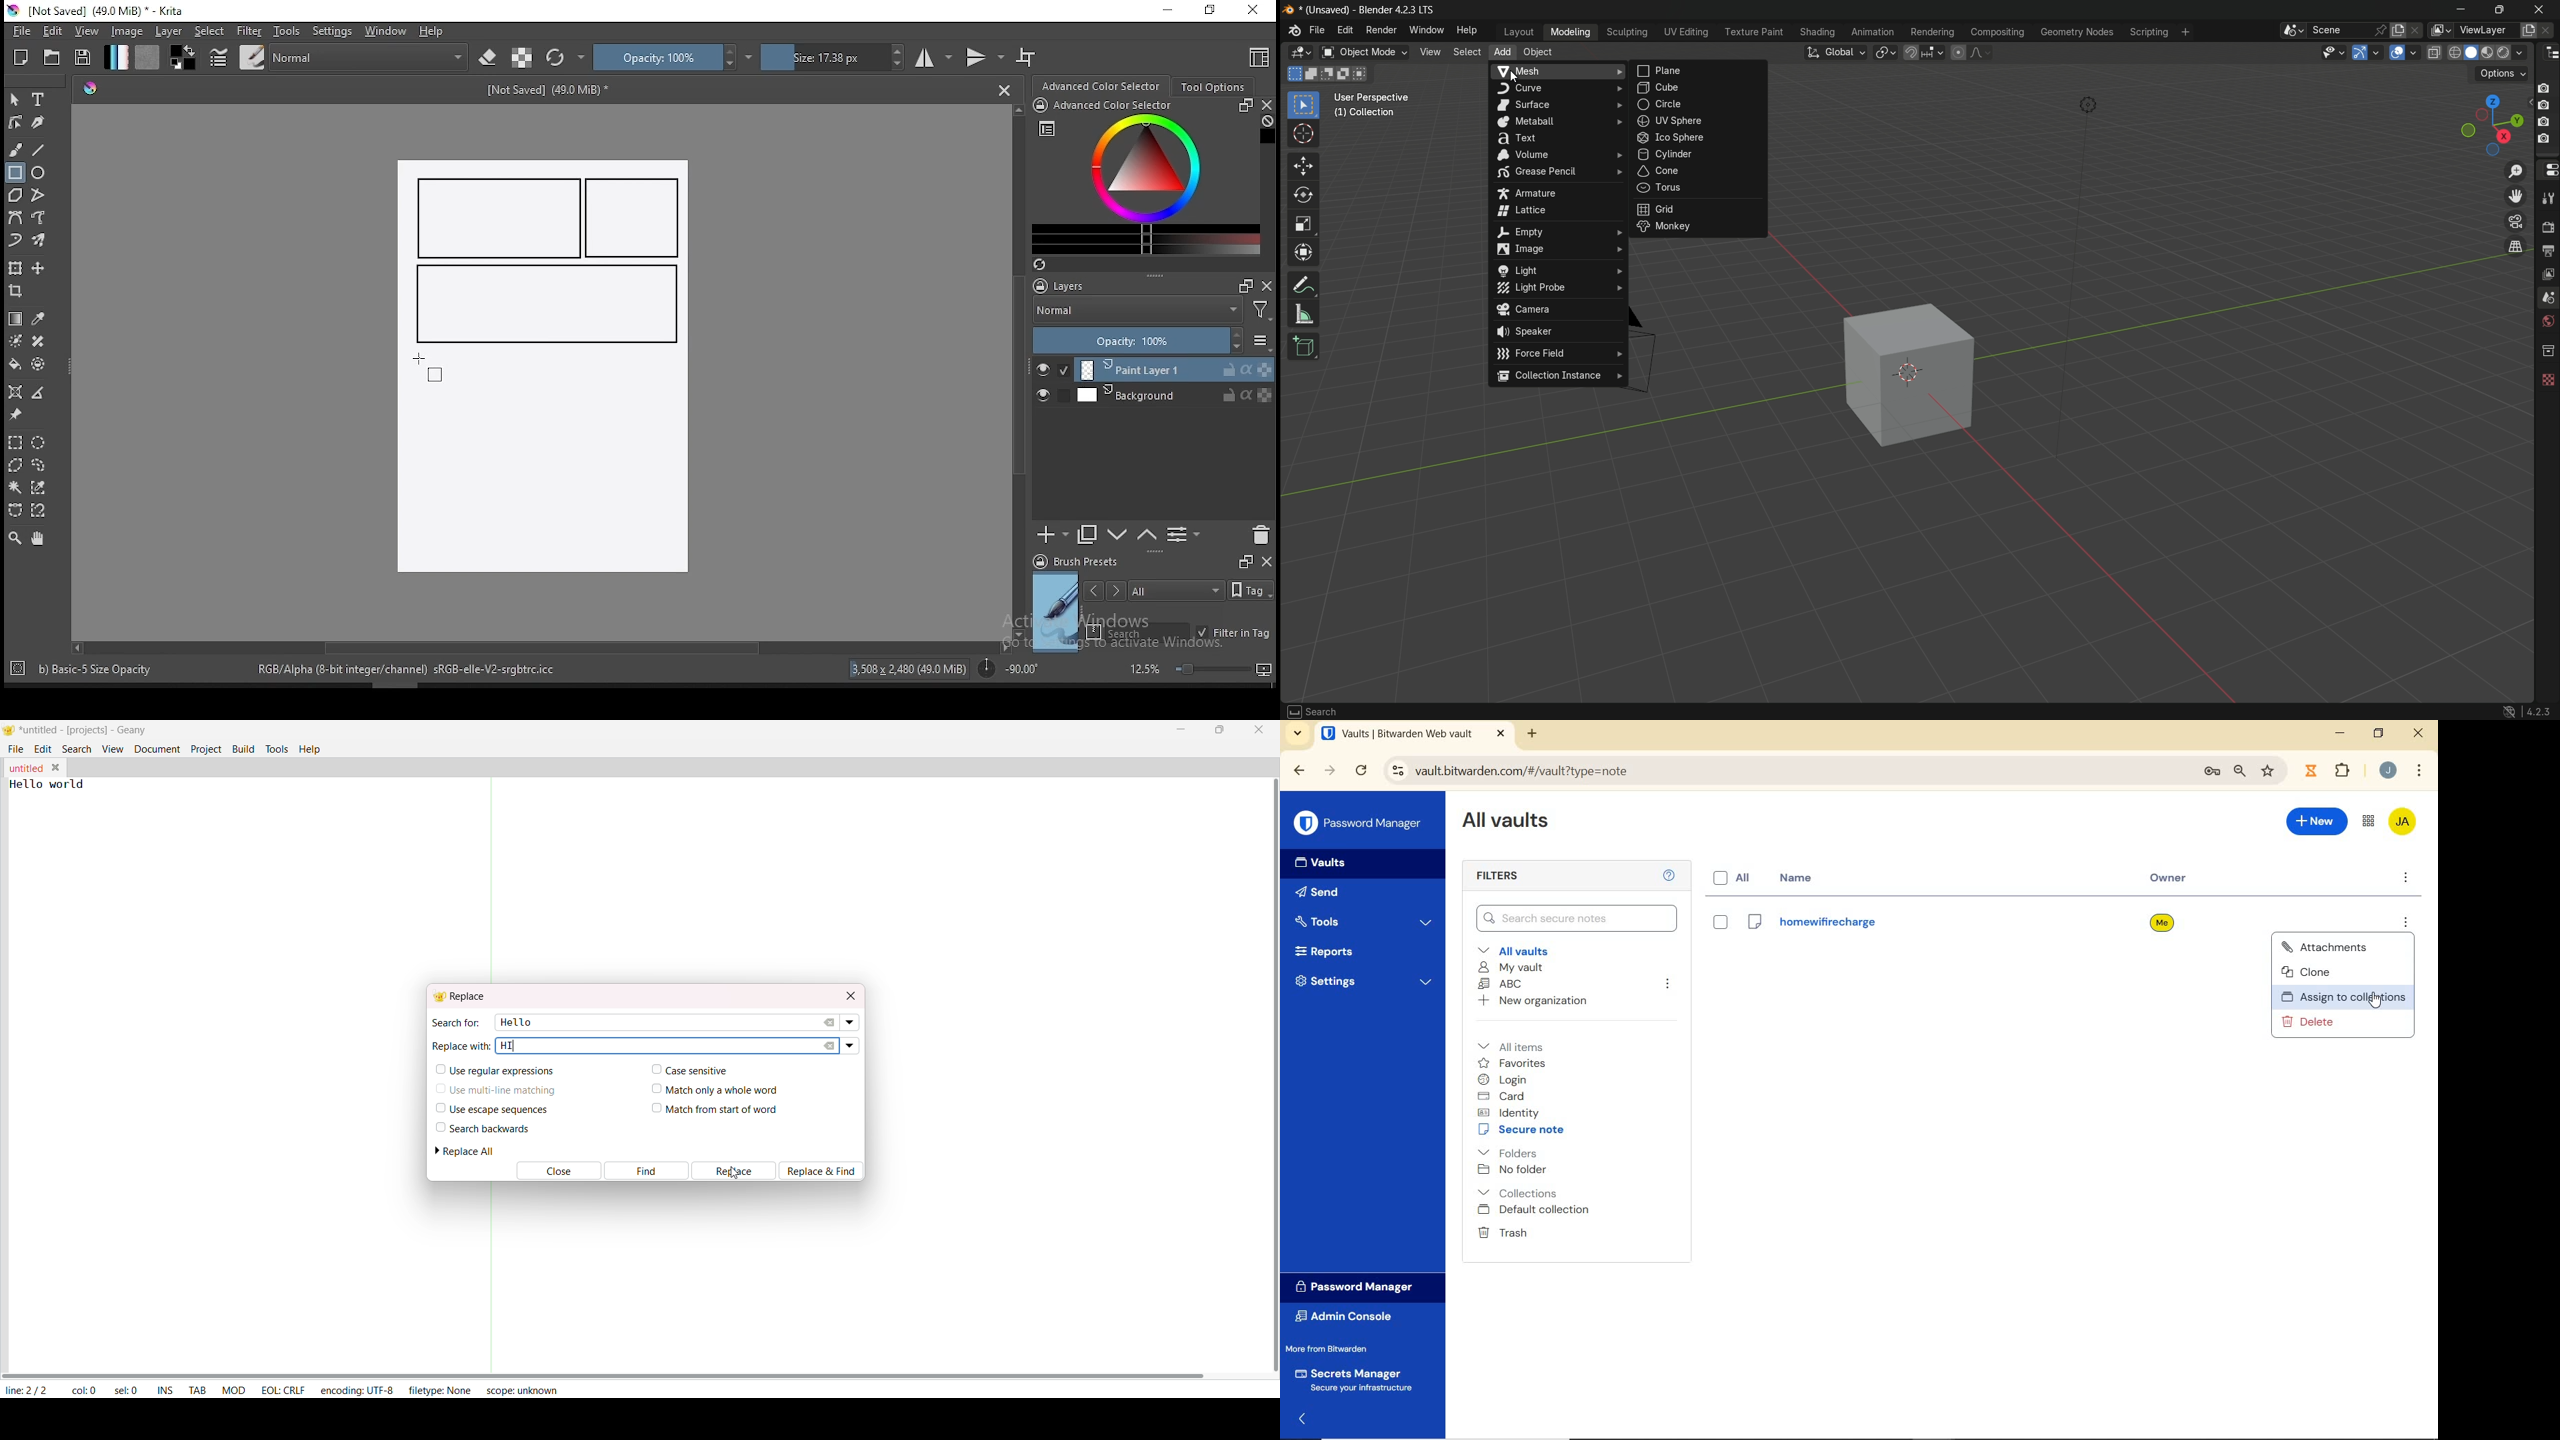  Describe the element at coordinates (1056, 612) in the screenshot. I see `preview` at that location.